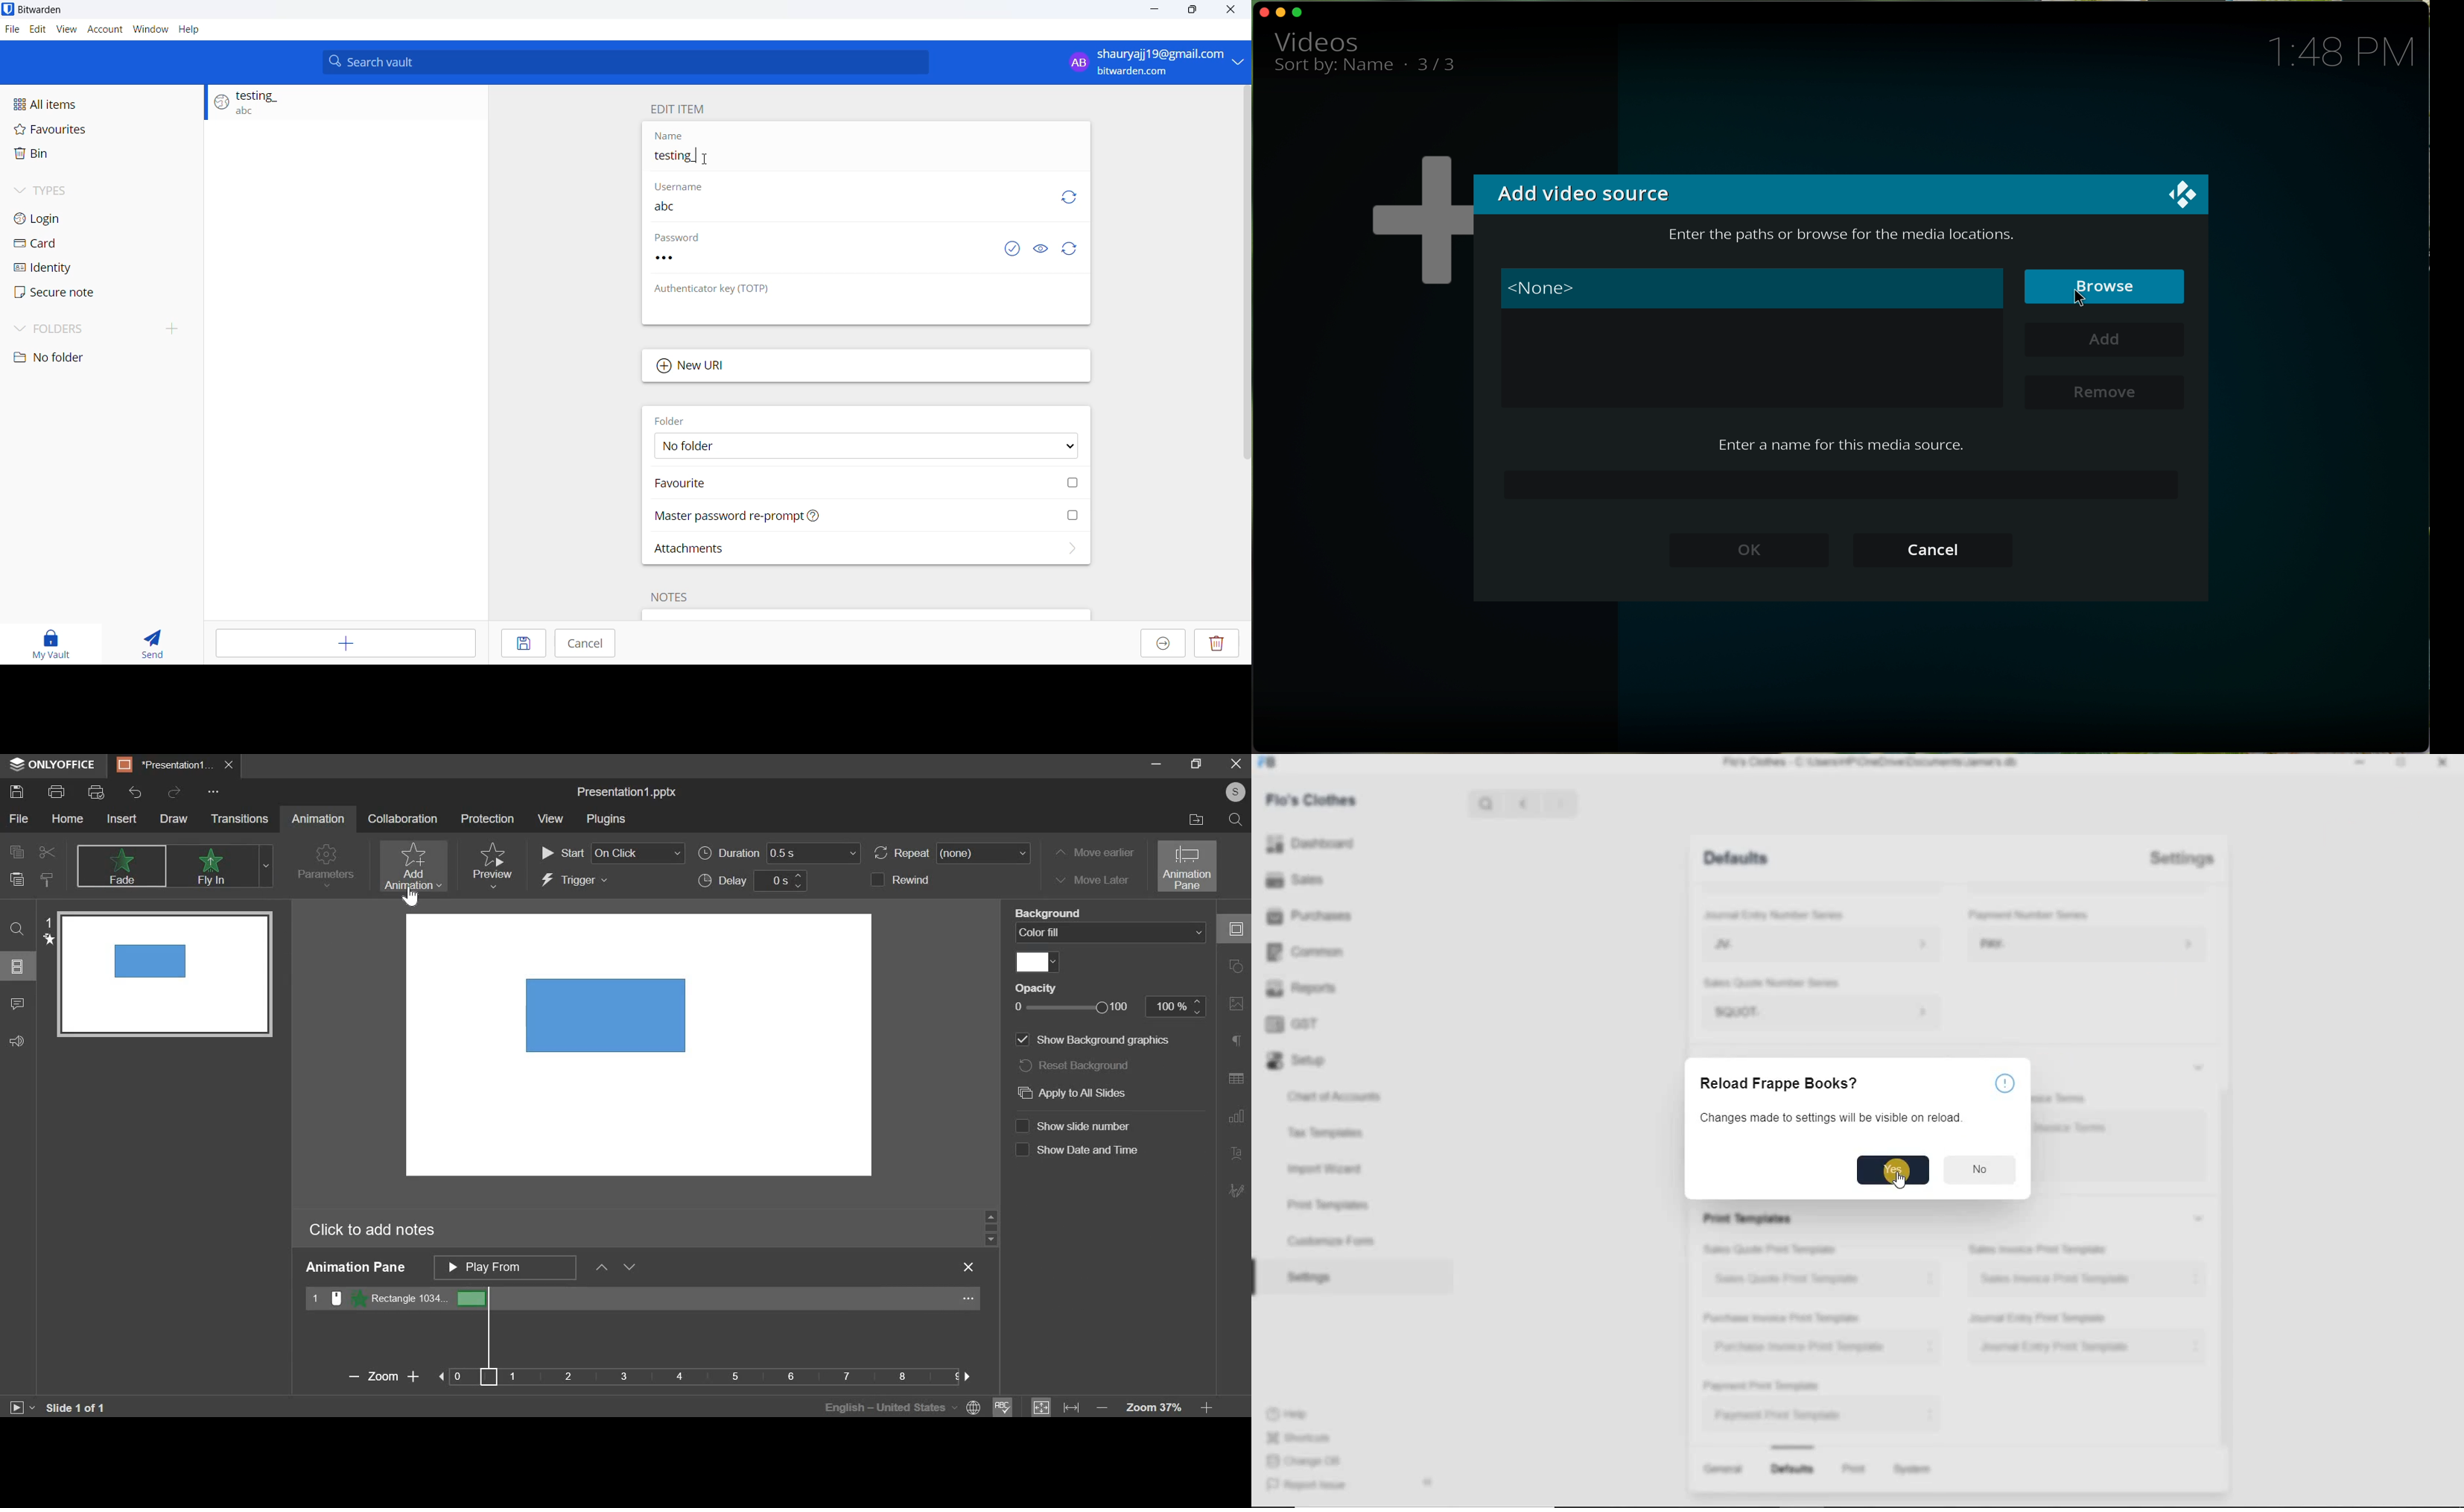 Image resolution: width=2464 pixels, height=1512 pixels. Describe the element at coordinates (1326, 1171) in the screenshot. I see `Import Wizard` at that location.